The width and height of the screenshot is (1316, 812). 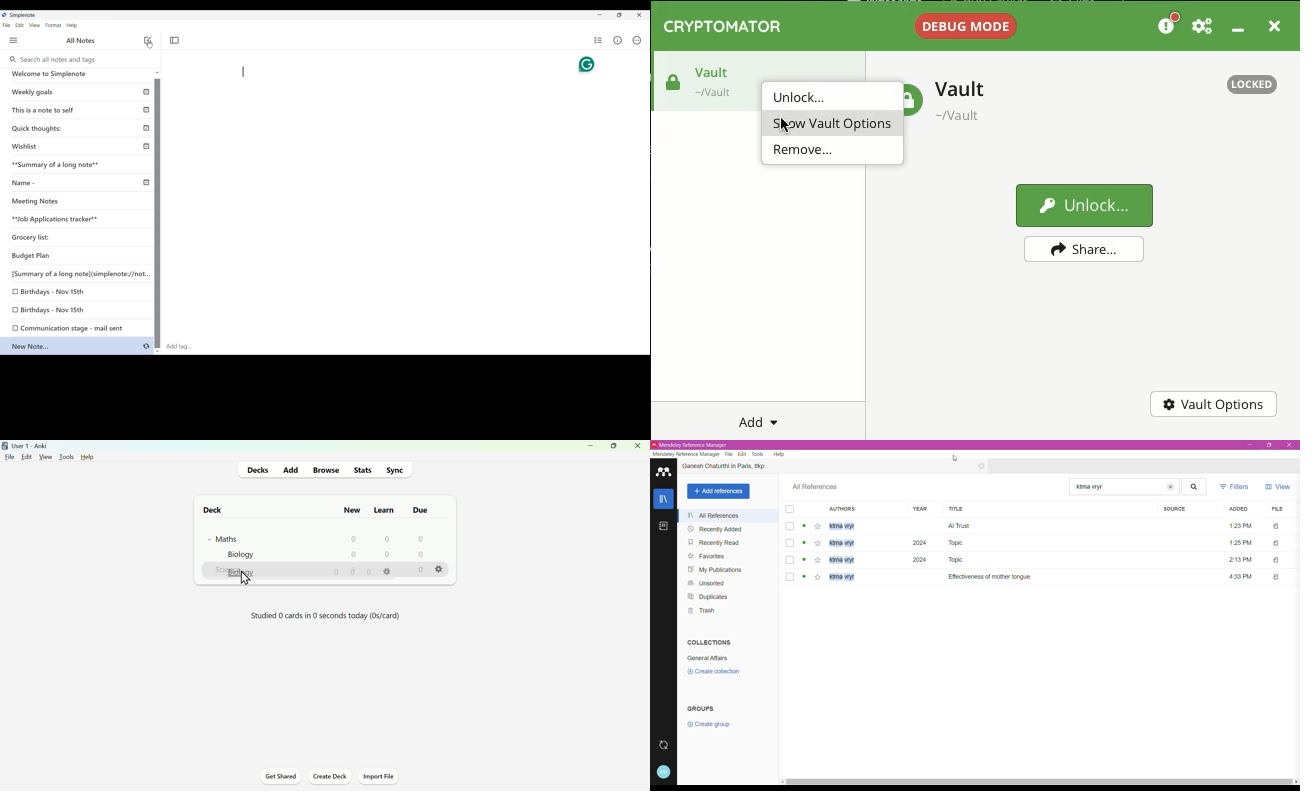 I want to click on Published note indicated by check icon, so click(x=78, y=95).